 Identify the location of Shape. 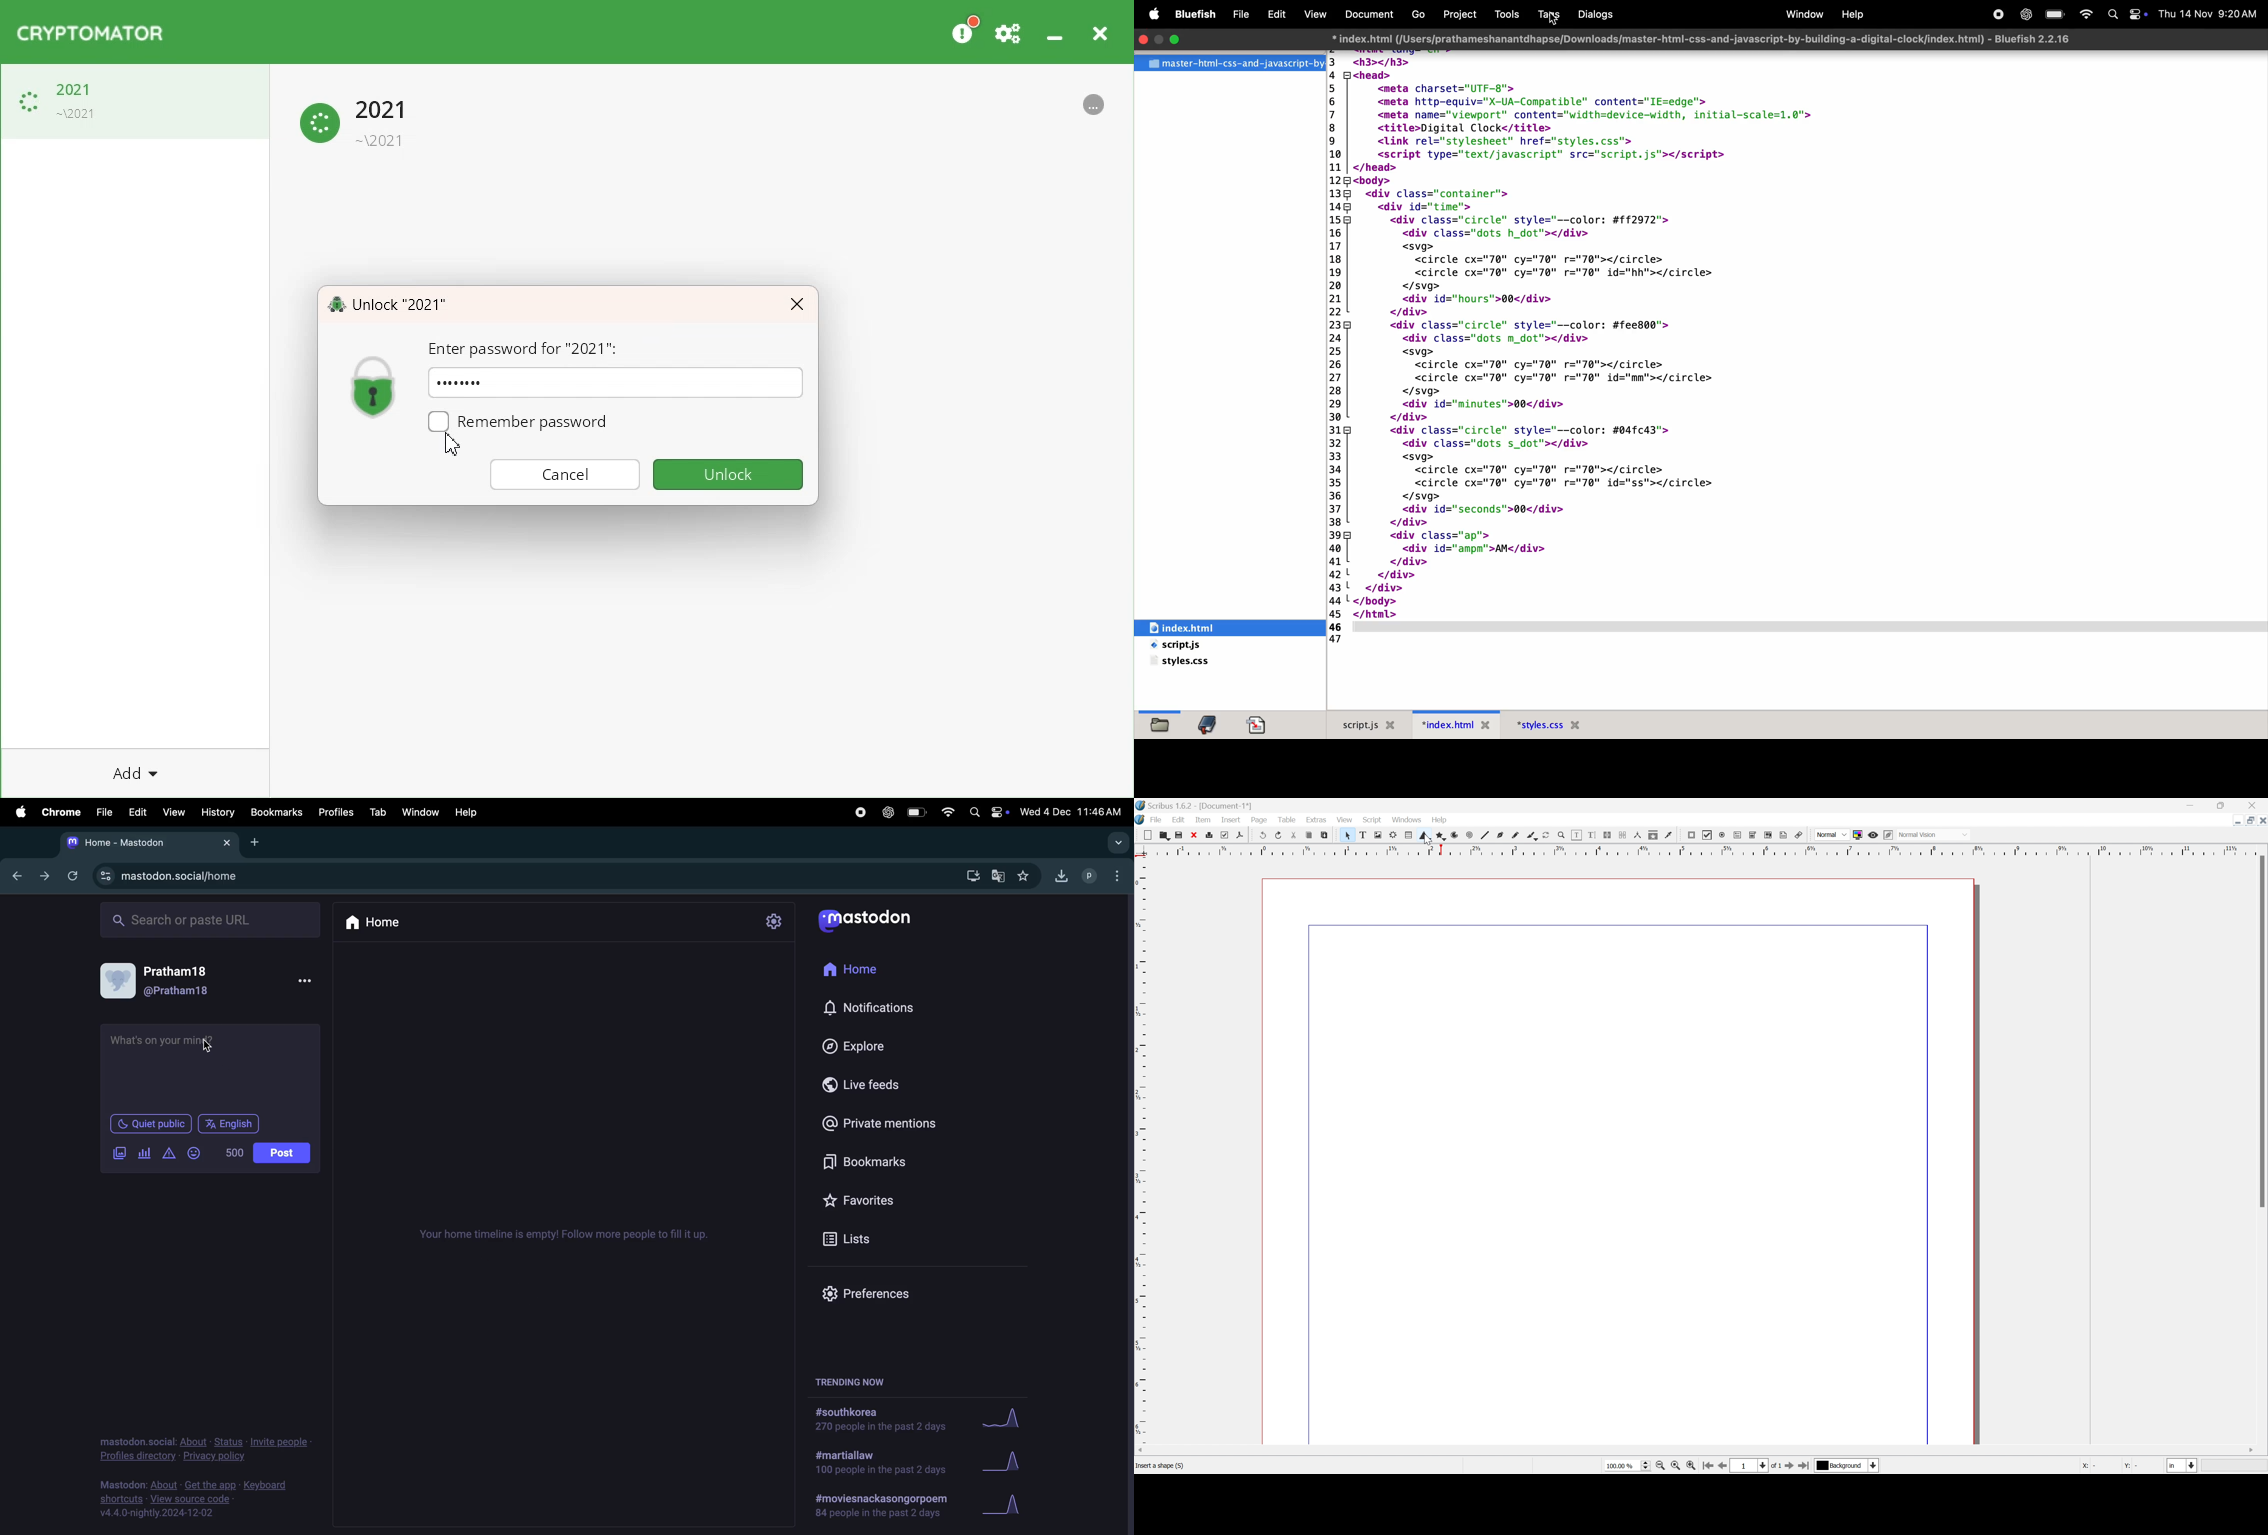
(1421, 837).